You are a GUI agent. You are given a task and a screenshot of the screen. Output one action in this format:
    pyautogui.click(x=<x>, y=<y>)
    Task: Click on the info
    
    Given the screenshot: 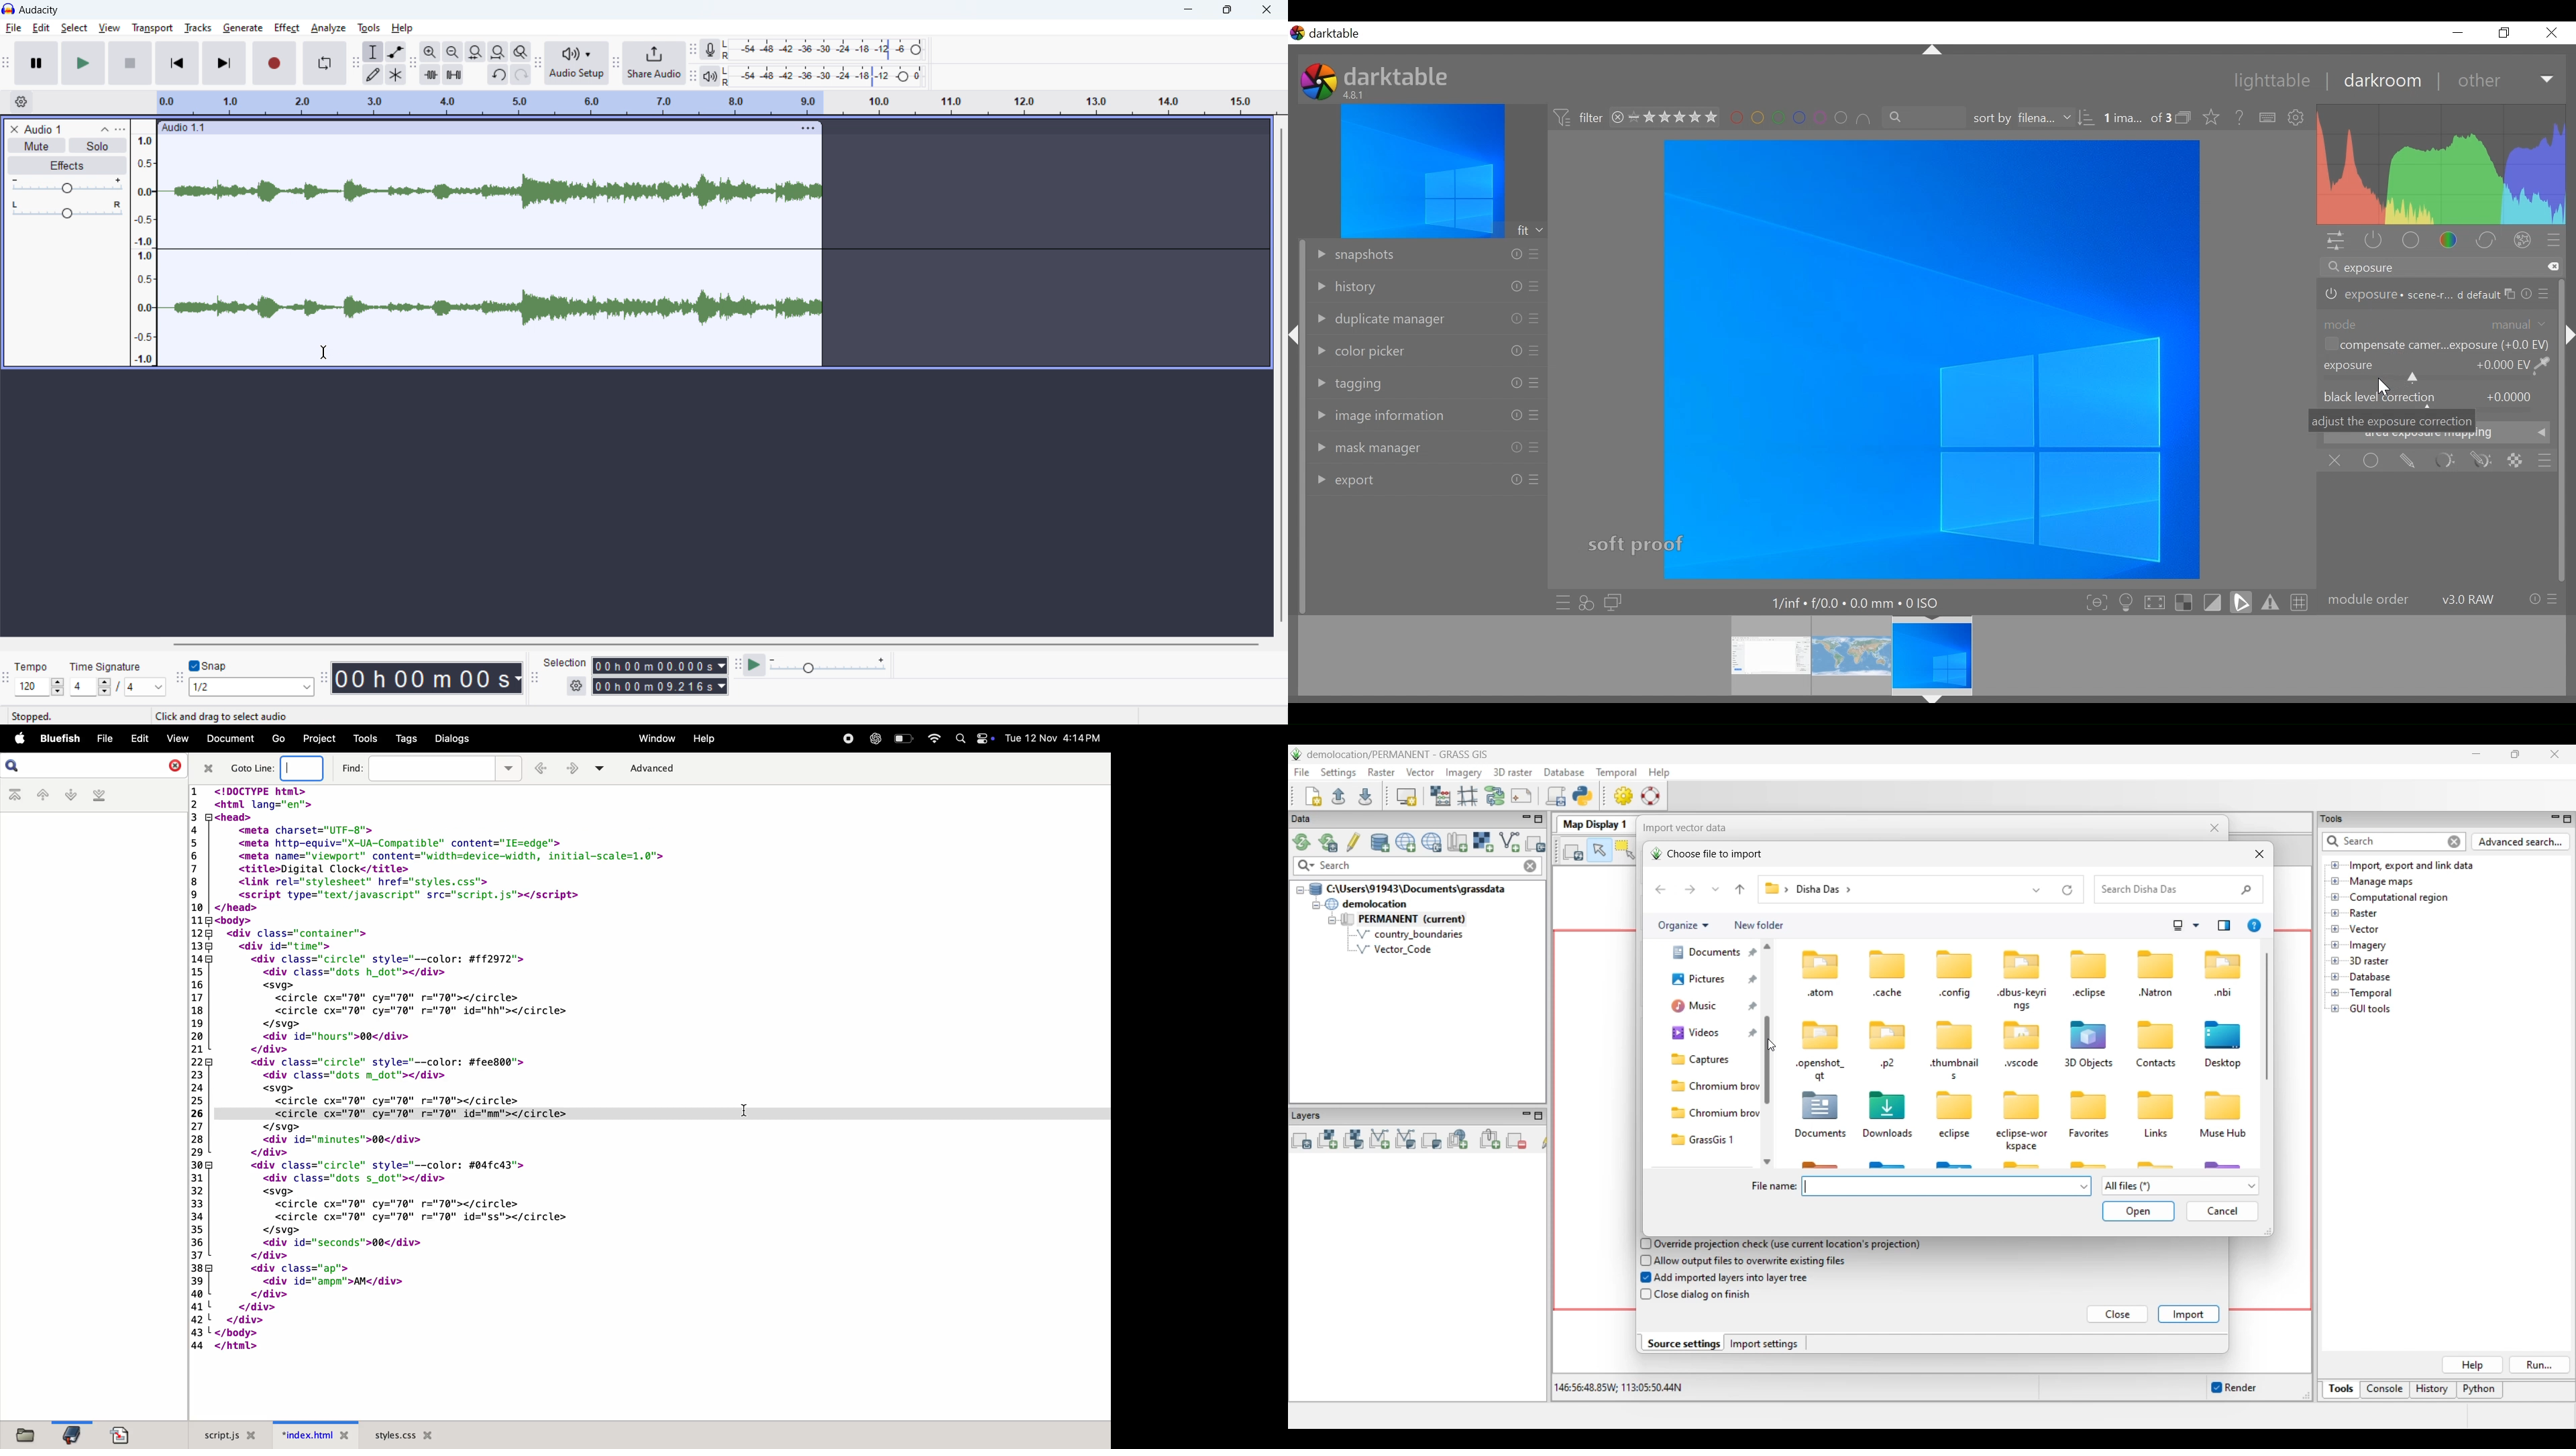 What is the action you would take?
    pyautogui.click(x=1516, y=447)
    